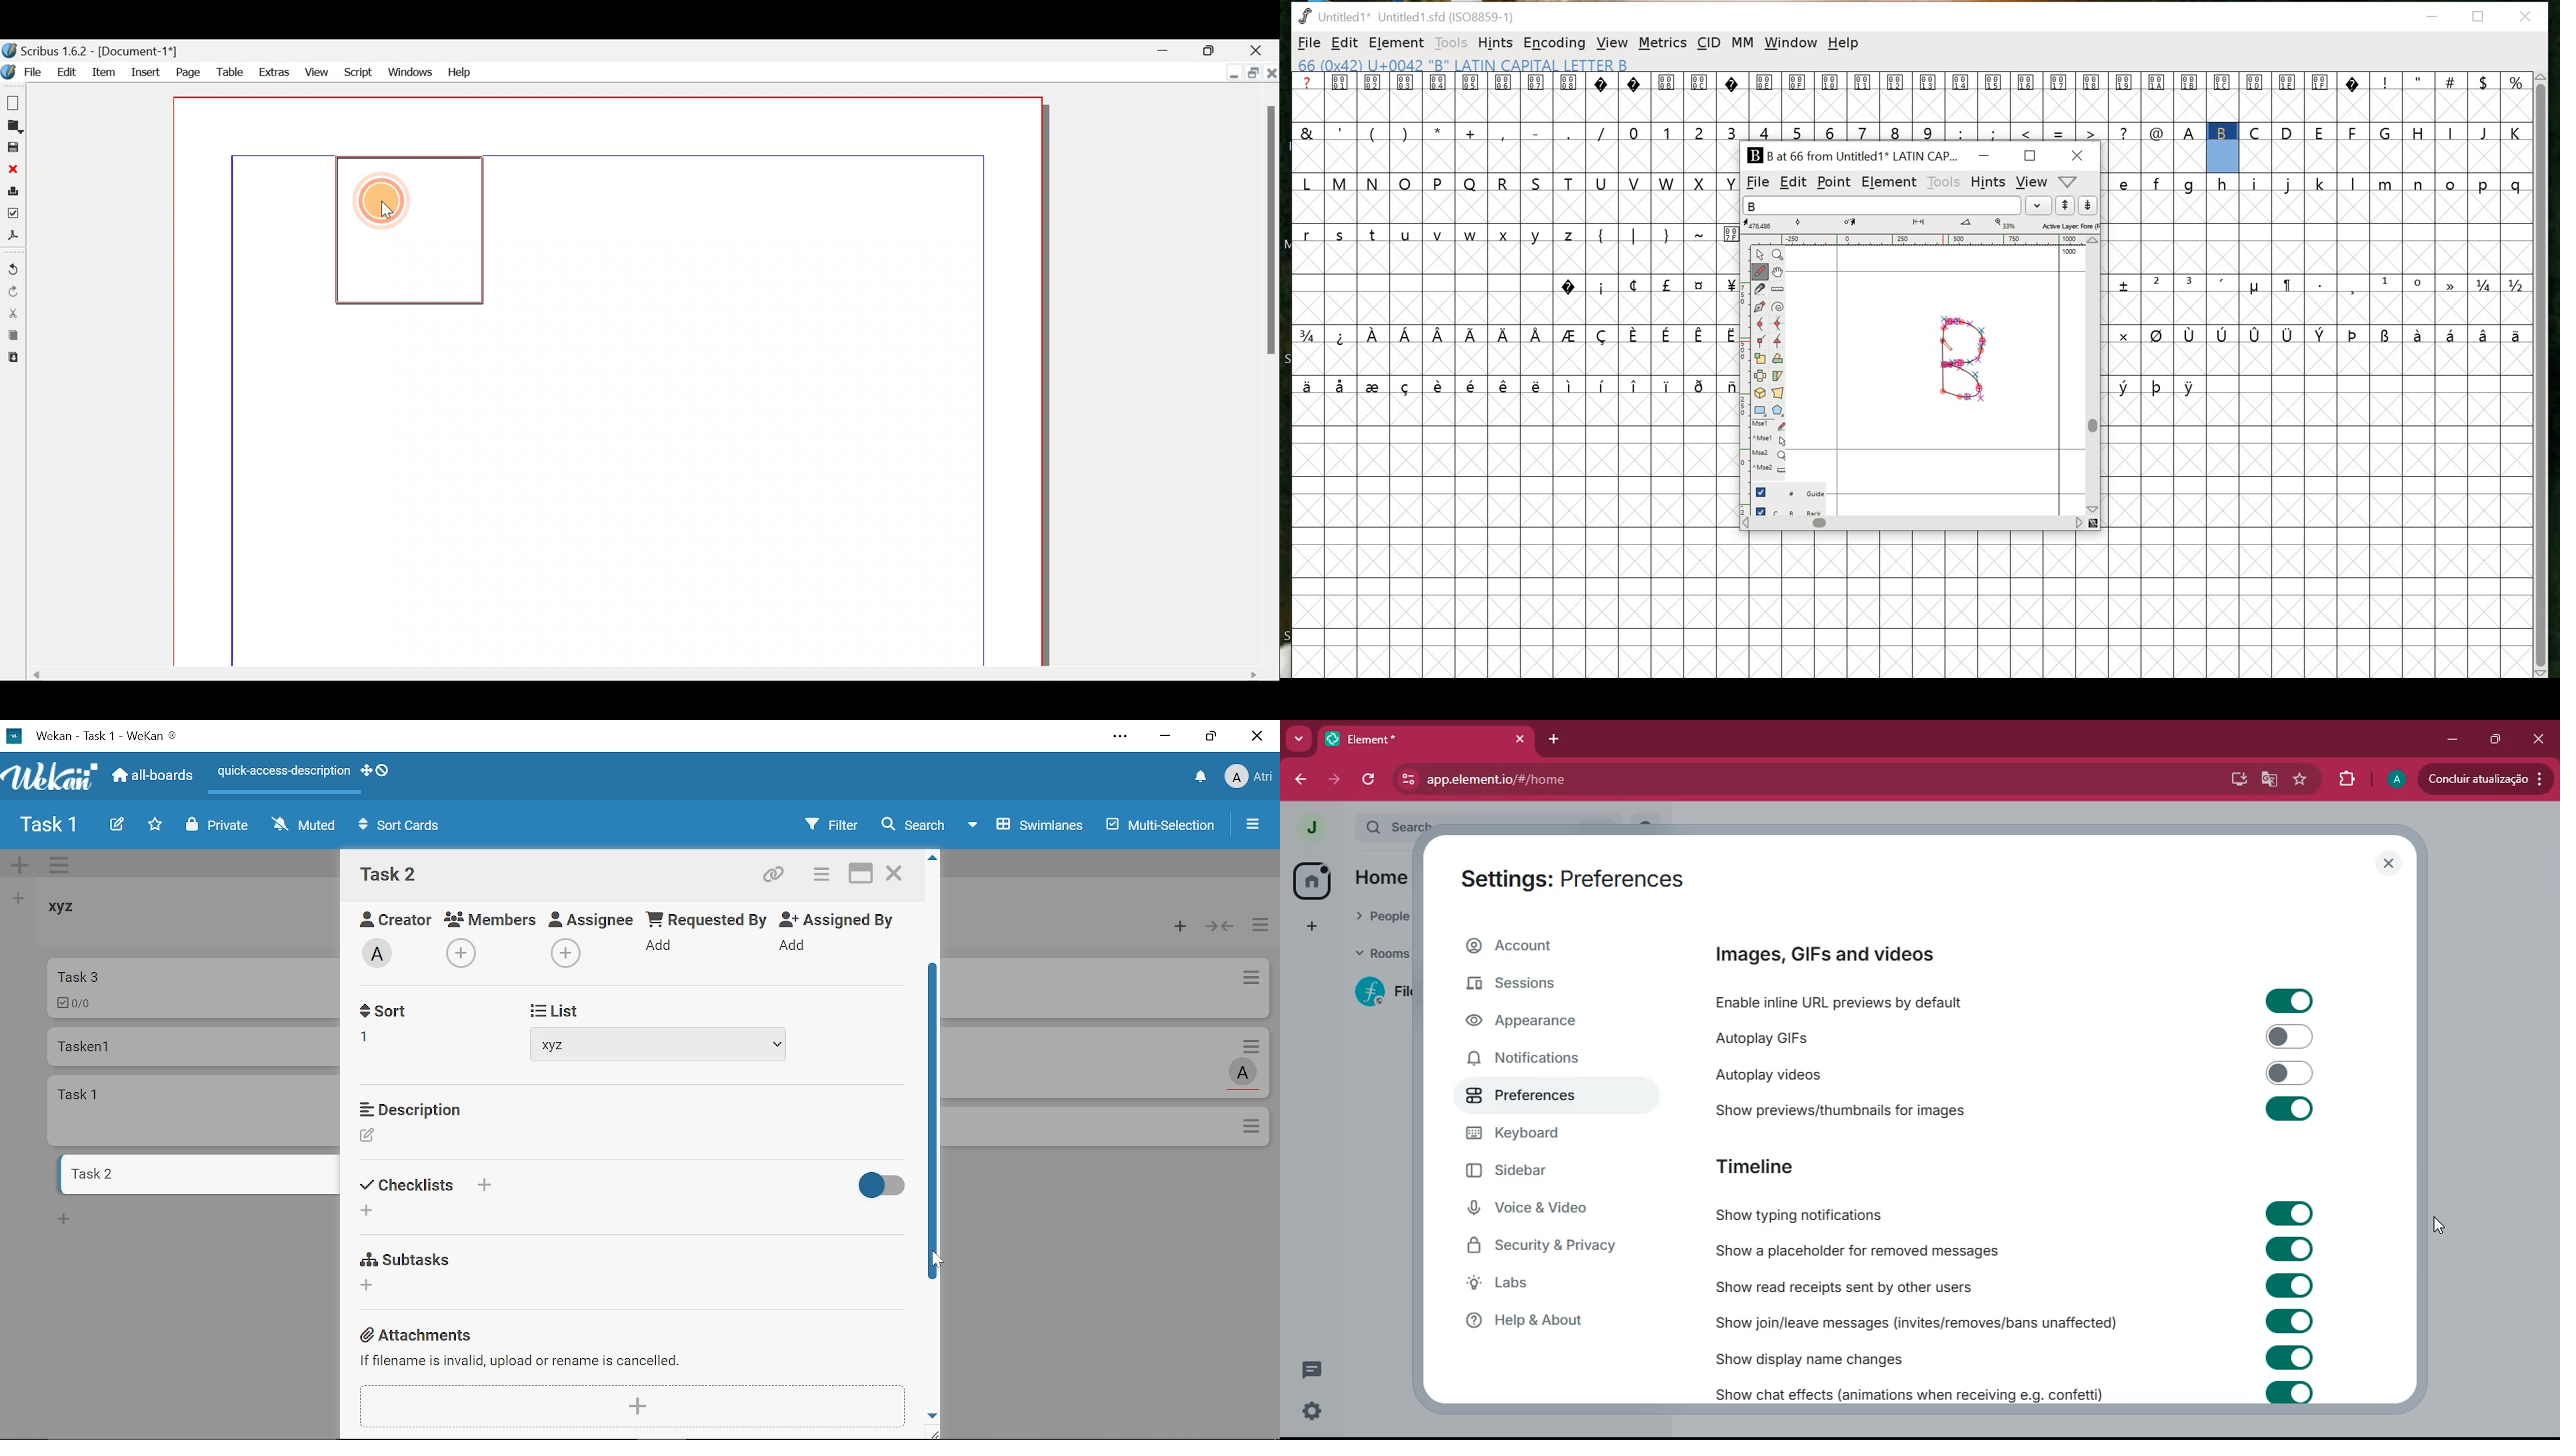 The width and height of the screenshot is (2576, 1456). Describe the element at coordinates (2291, 1073) in the screenshot. I see `toggle on/off` at that location.